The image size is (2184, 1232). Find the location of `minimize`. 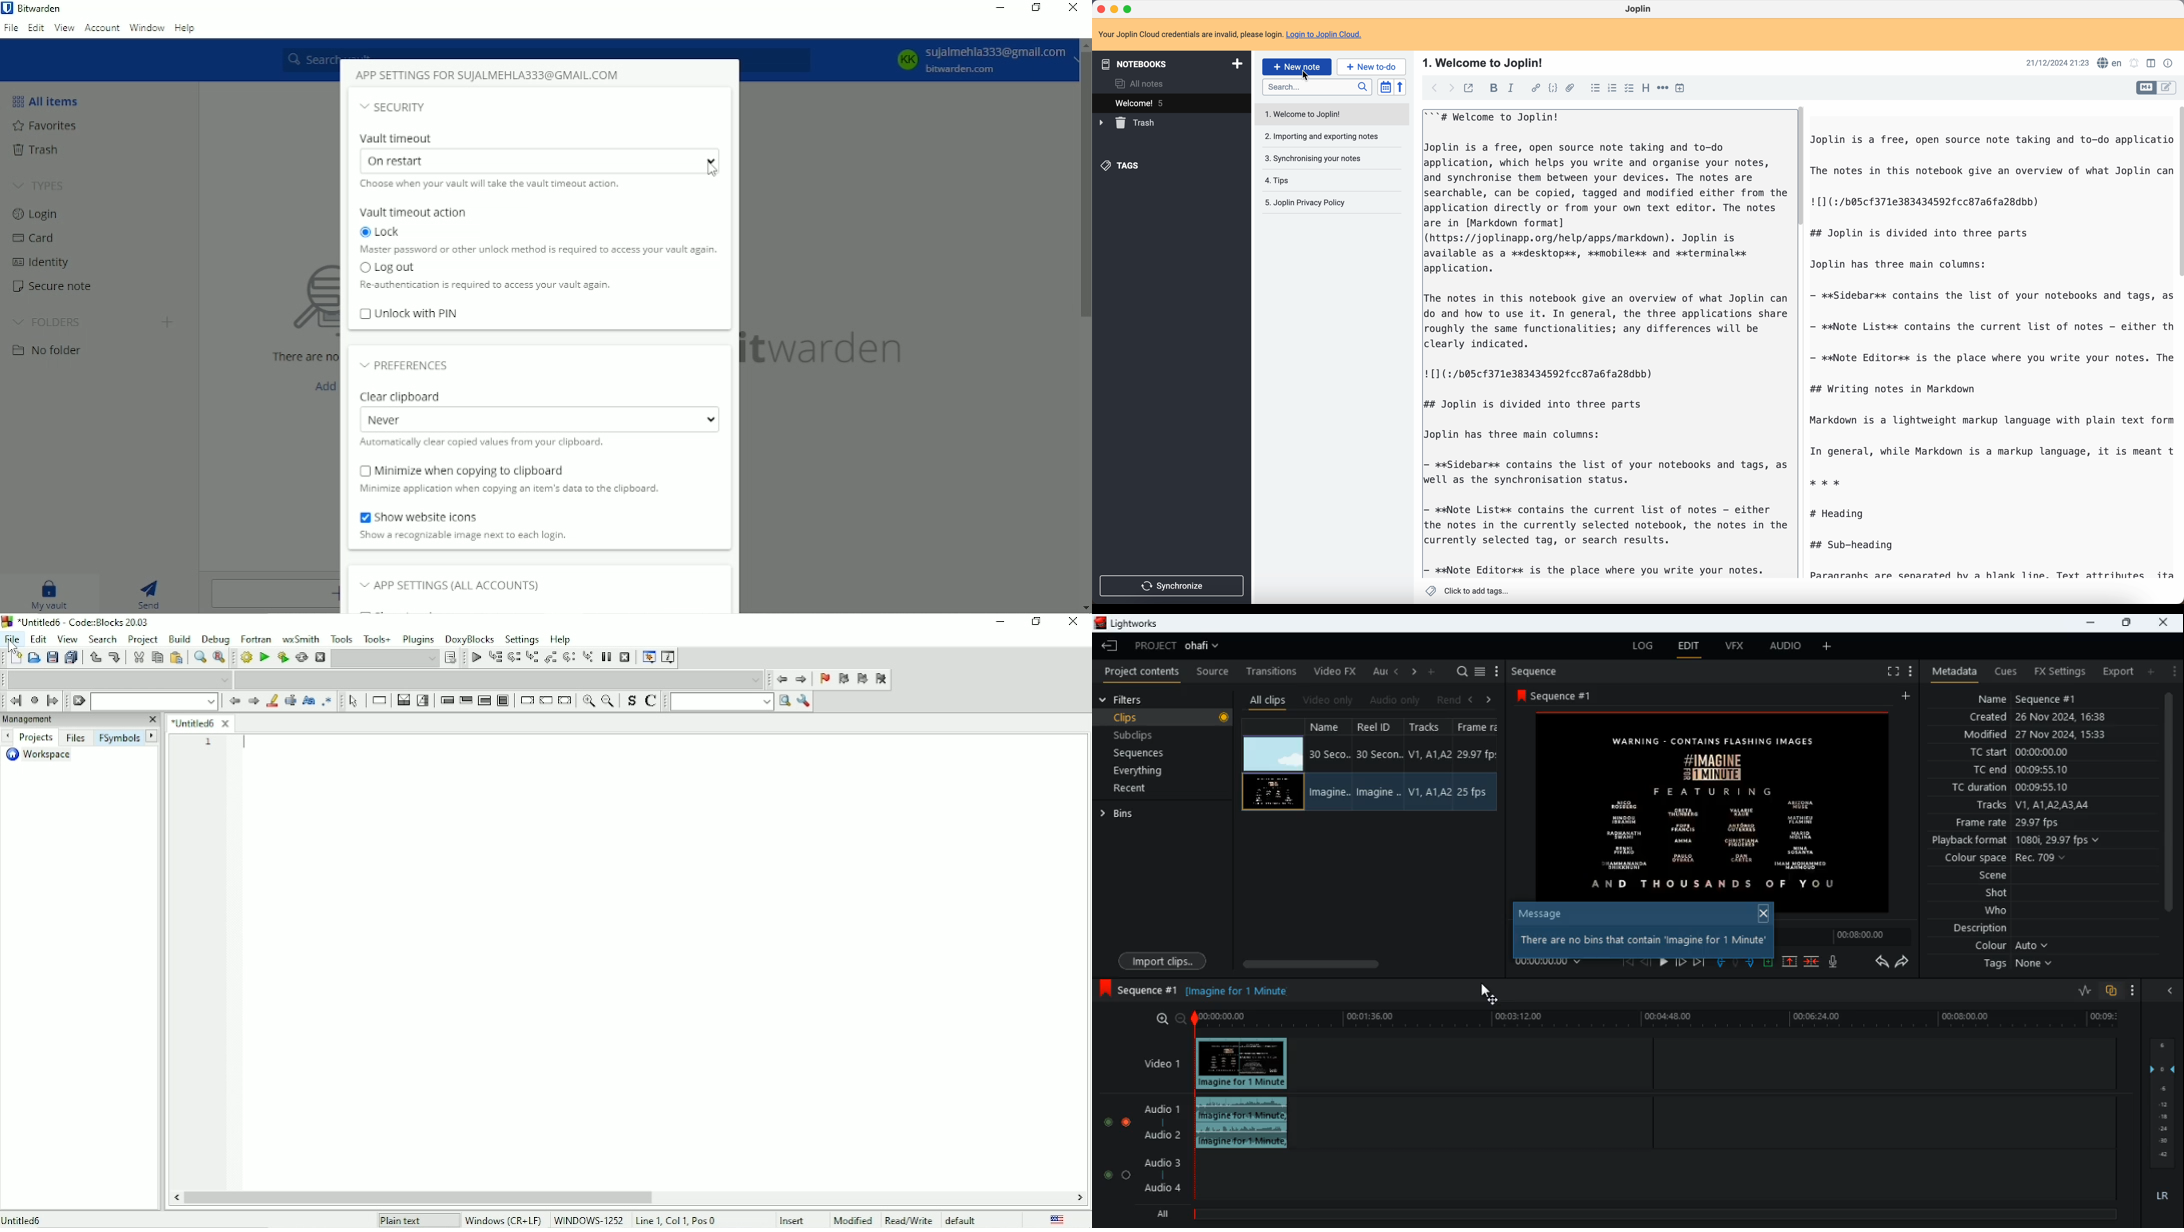

minimize is located at coordinates (1115, 9).